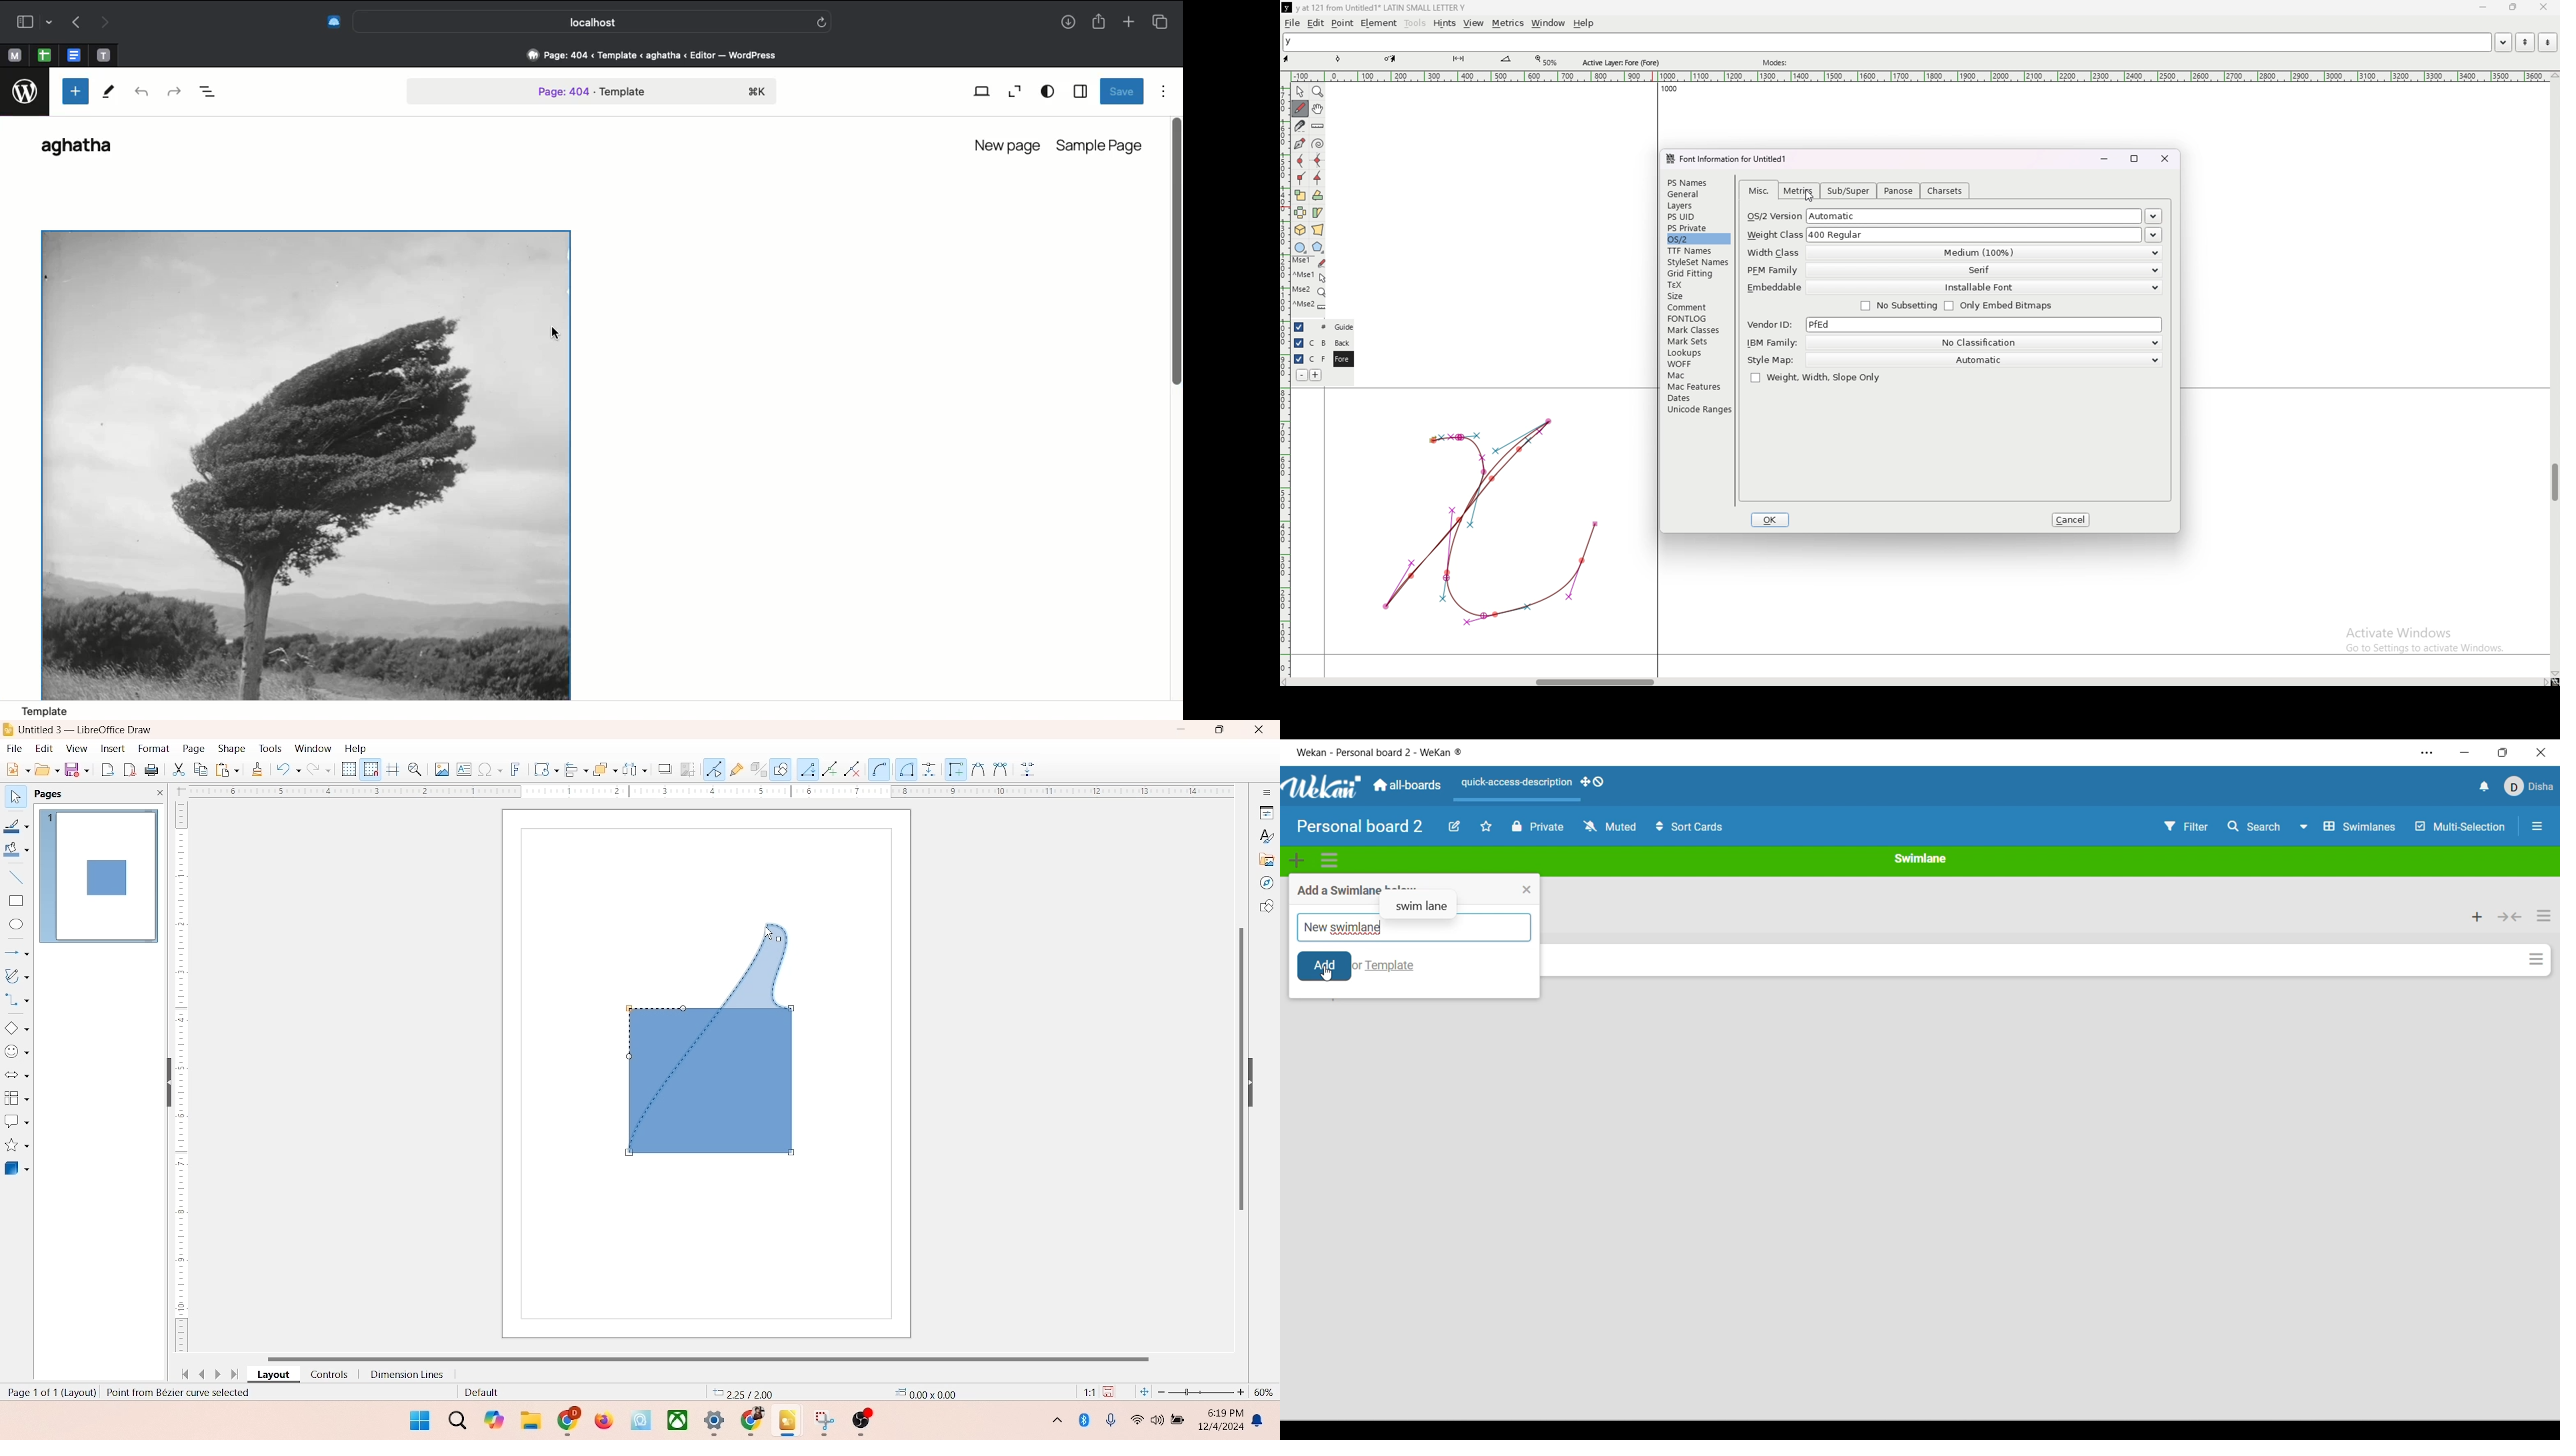  Describe the element at coordinates (1595, 679) in the screenshot. I see `scroll bar horizontal` at that location.